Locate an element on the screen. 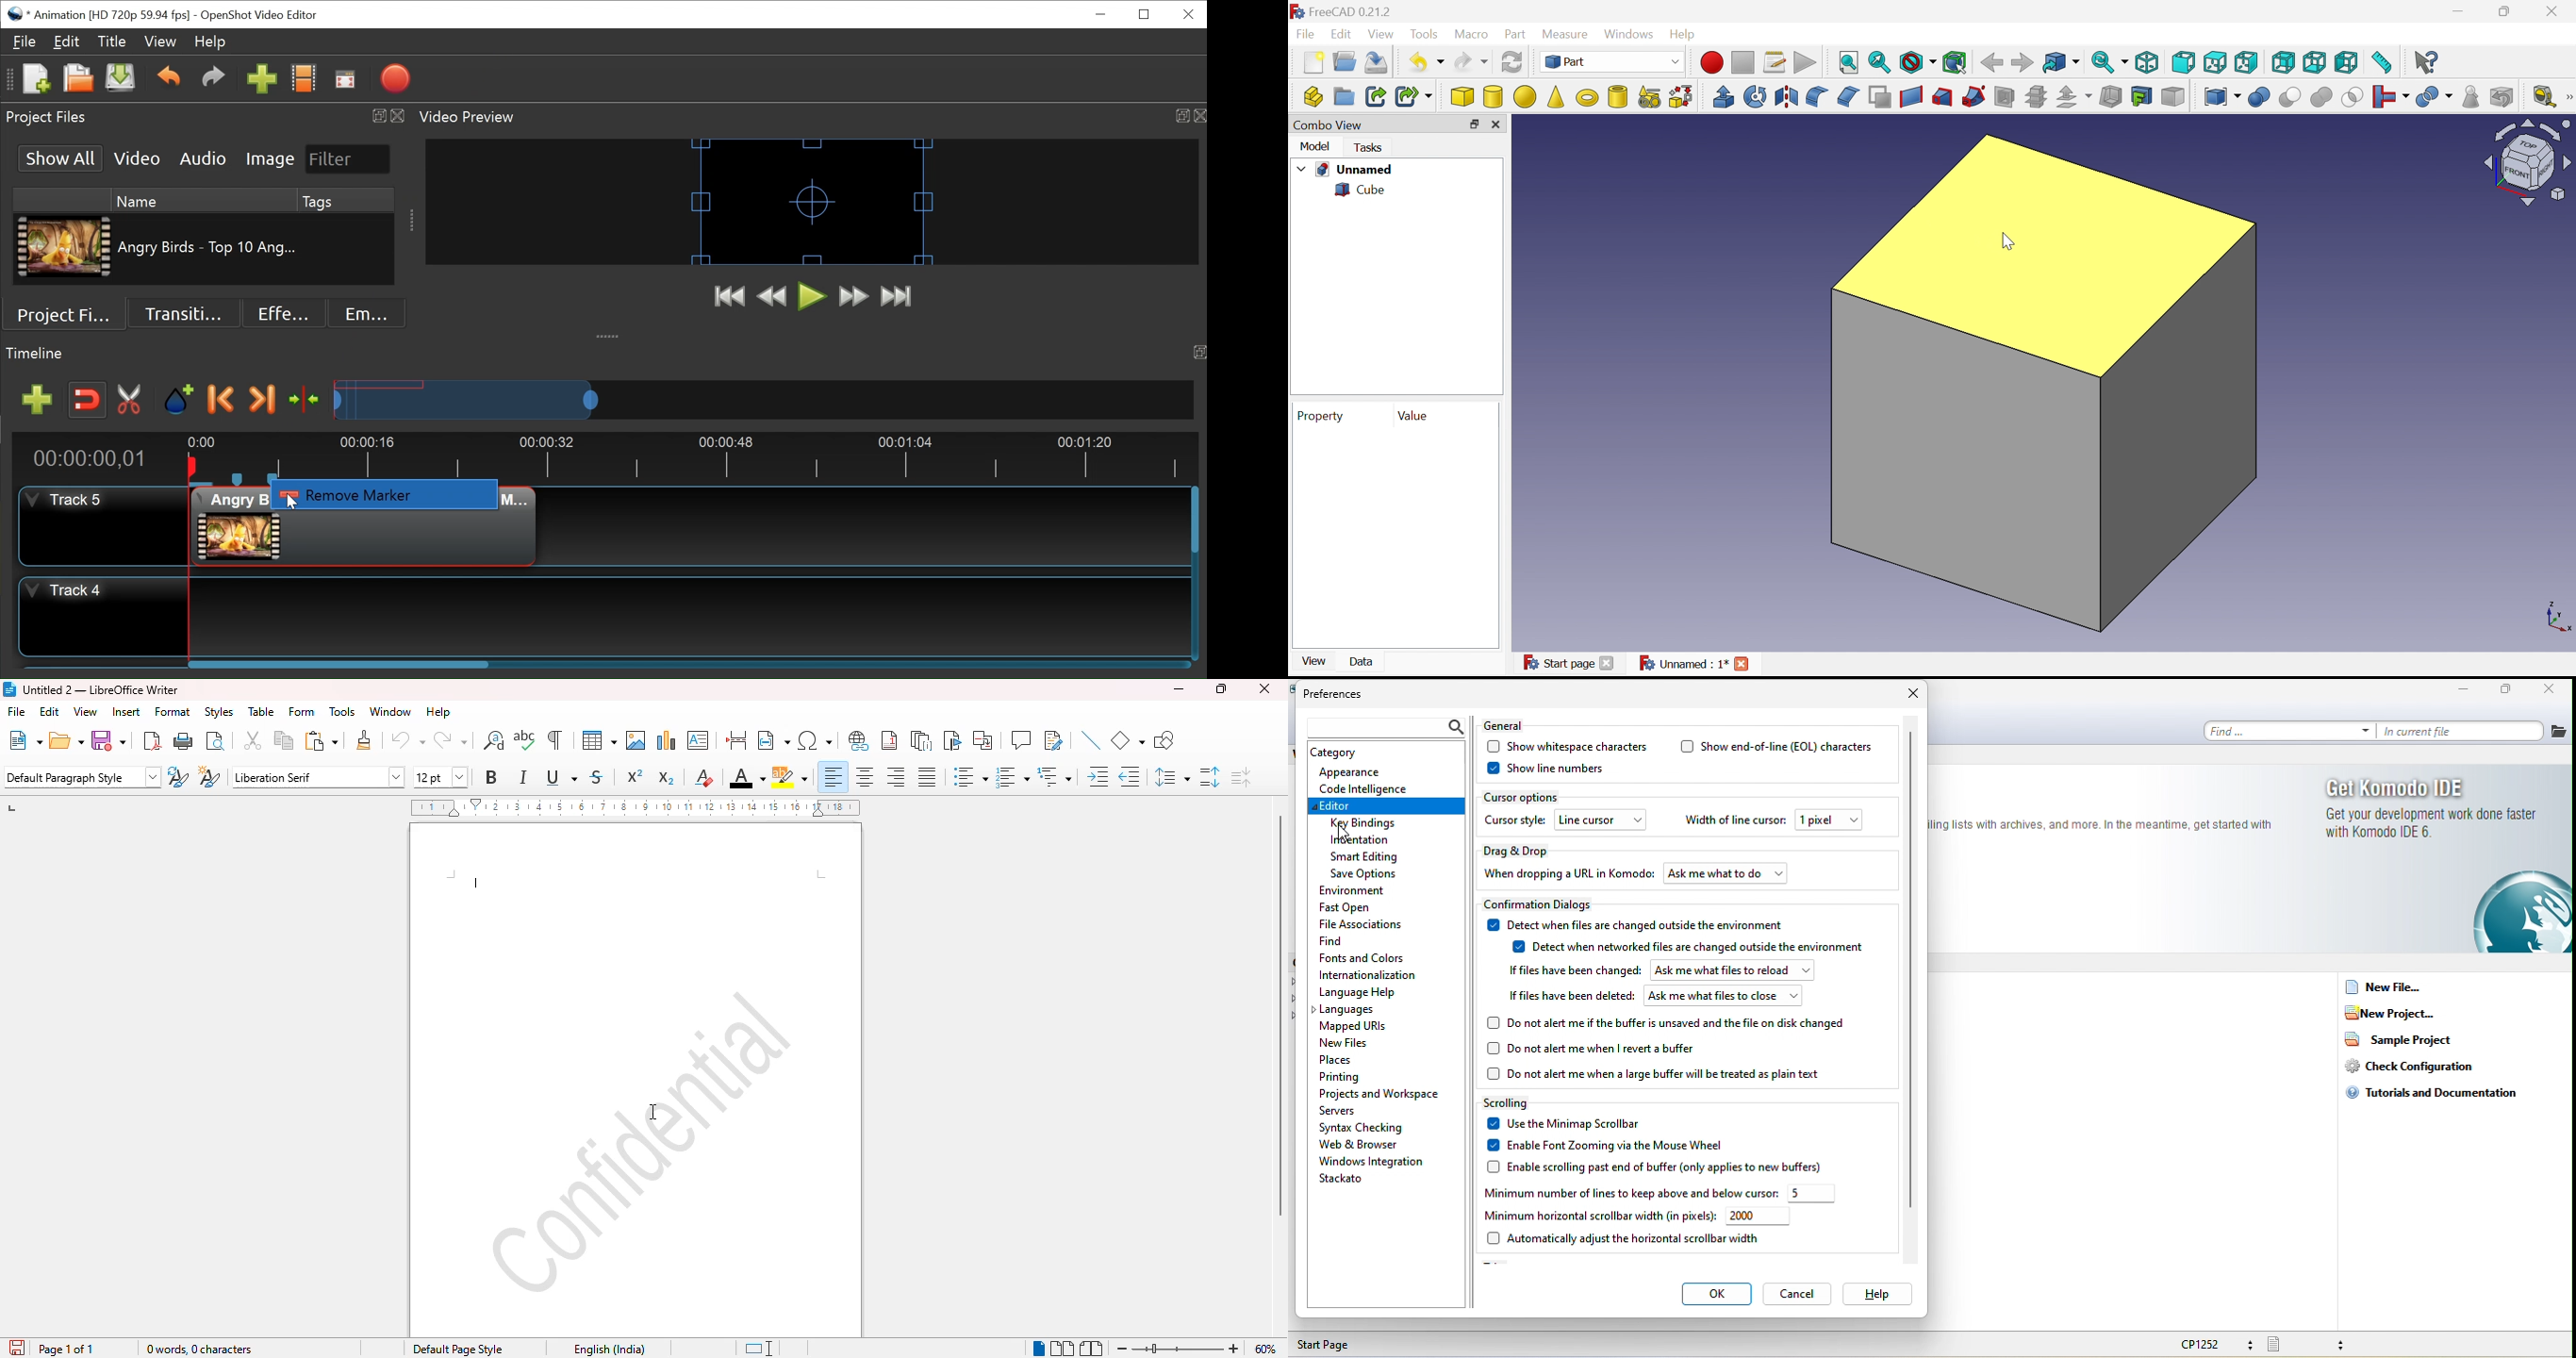 This screenshot has height=1372, width=2576. Close is located at coordinates (2554, 11).